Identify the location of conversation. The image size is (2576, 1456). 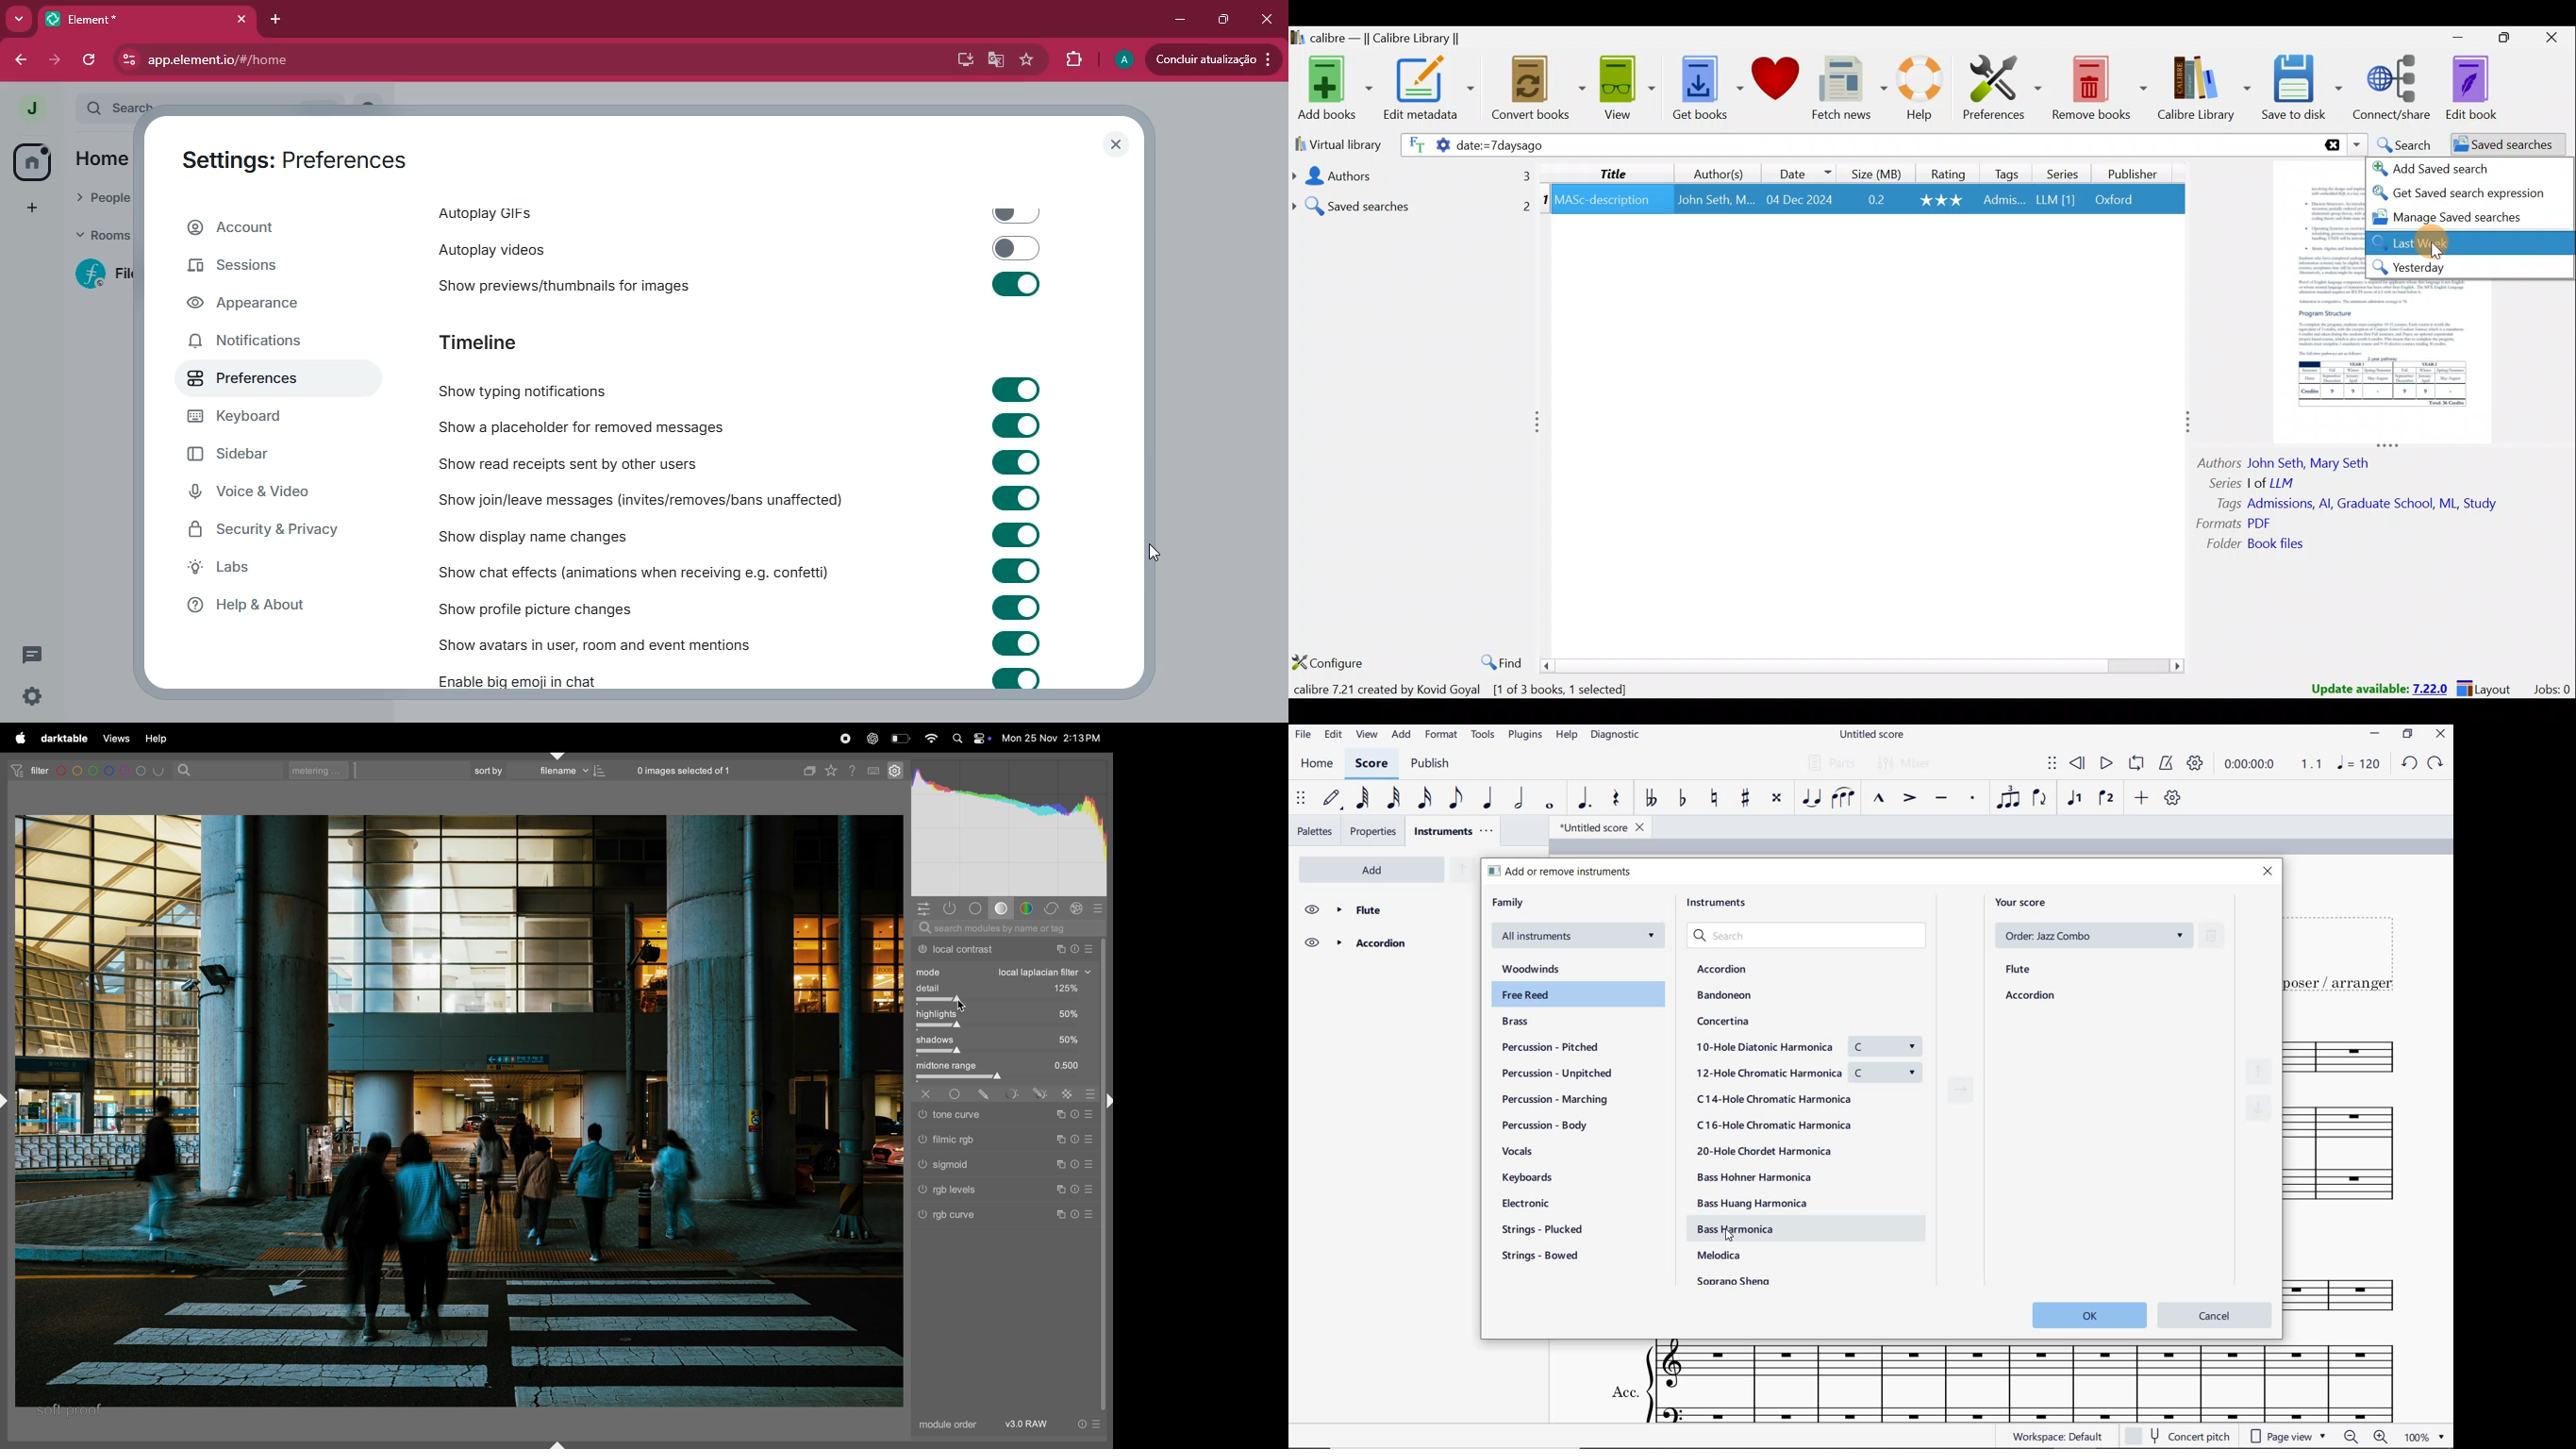
(31, 658).